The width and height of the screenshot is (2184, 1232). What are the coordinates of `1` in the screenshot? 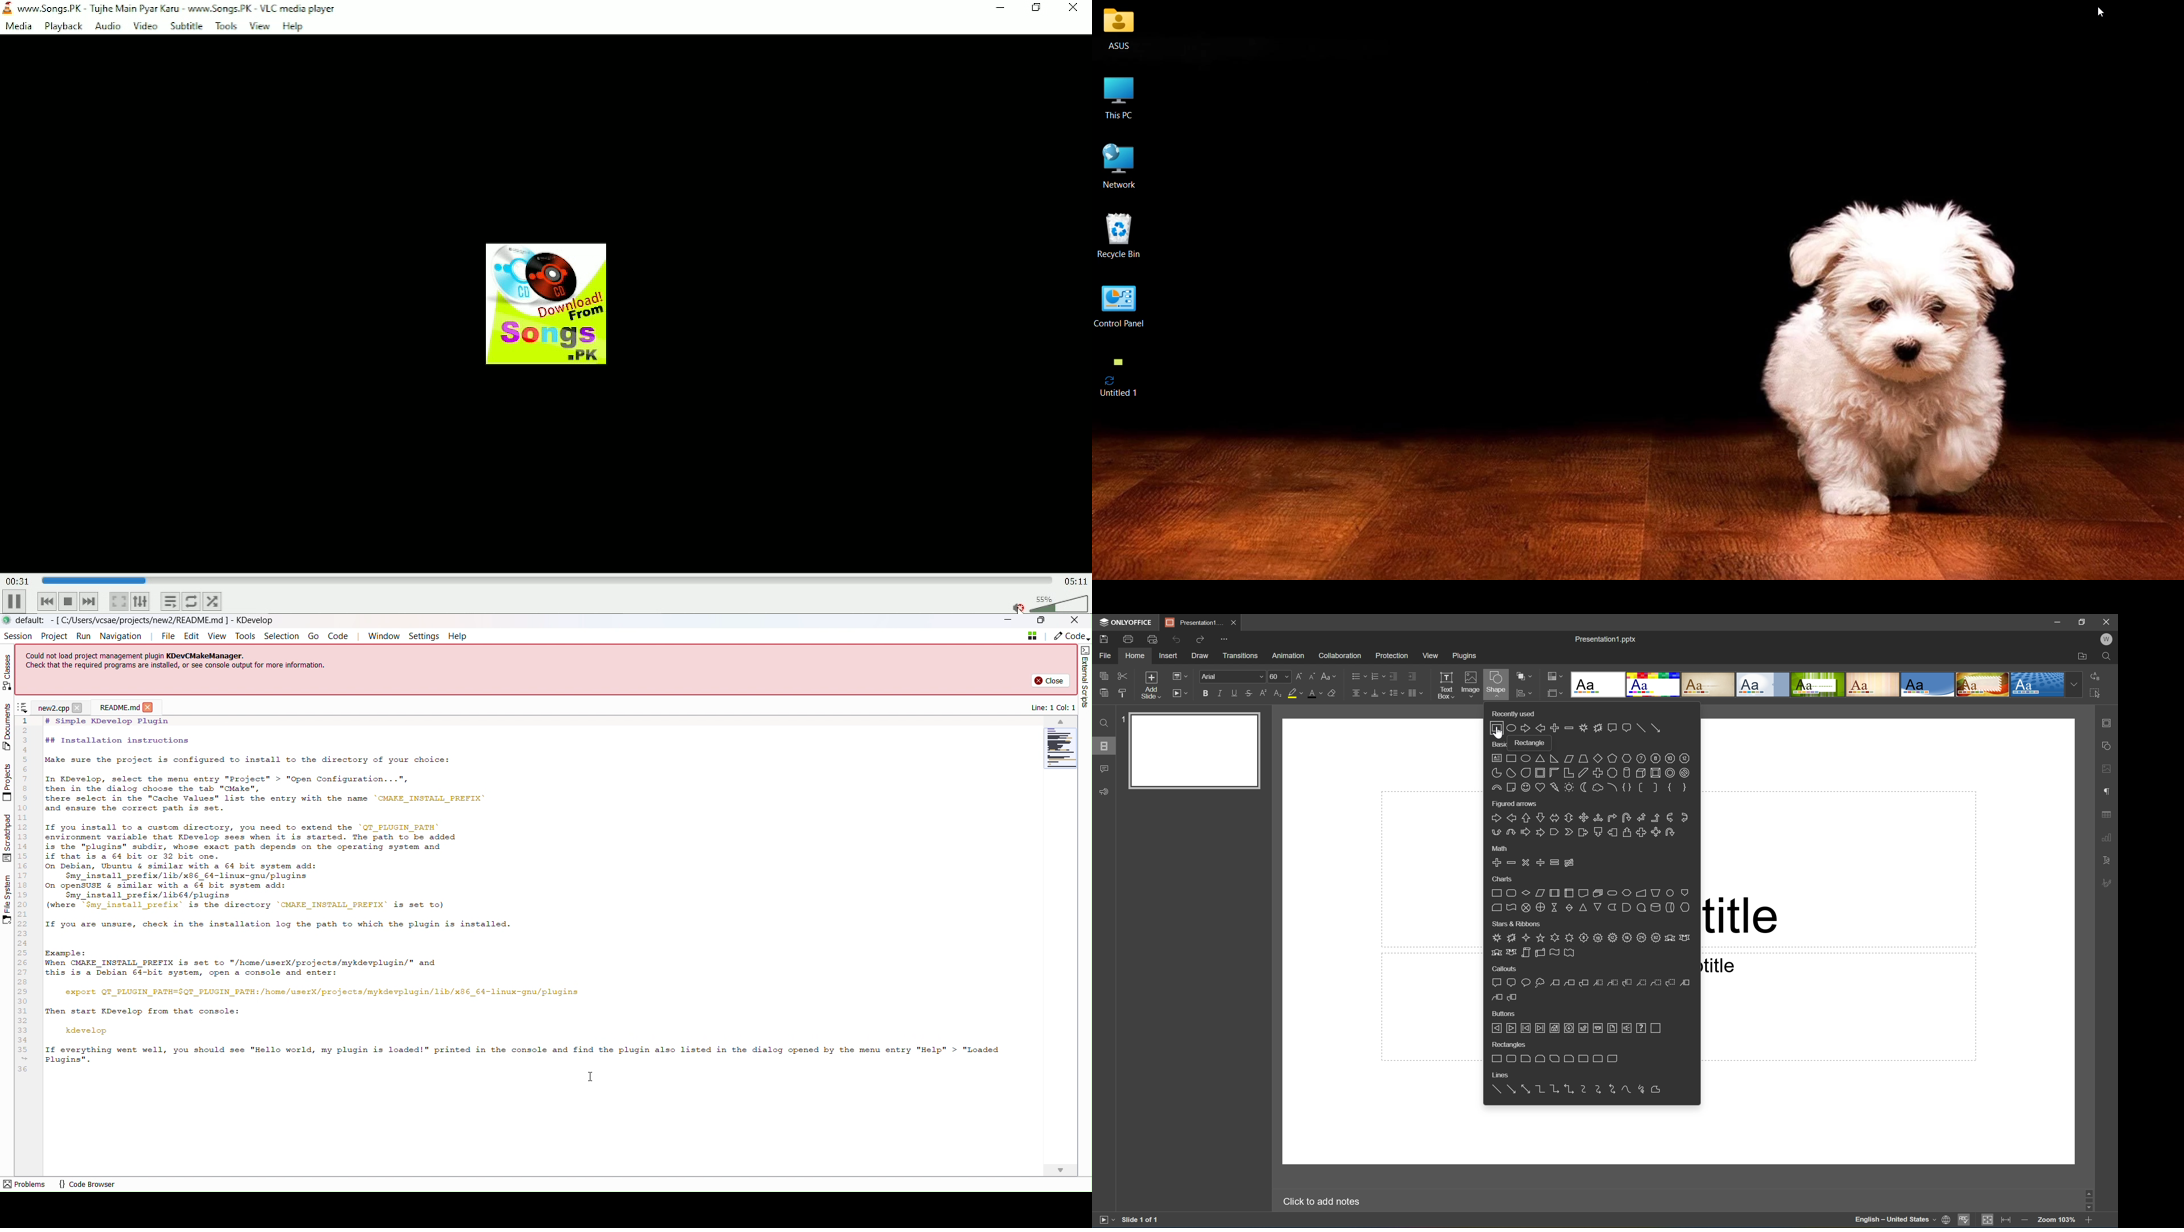 It's located at (1120, 721).